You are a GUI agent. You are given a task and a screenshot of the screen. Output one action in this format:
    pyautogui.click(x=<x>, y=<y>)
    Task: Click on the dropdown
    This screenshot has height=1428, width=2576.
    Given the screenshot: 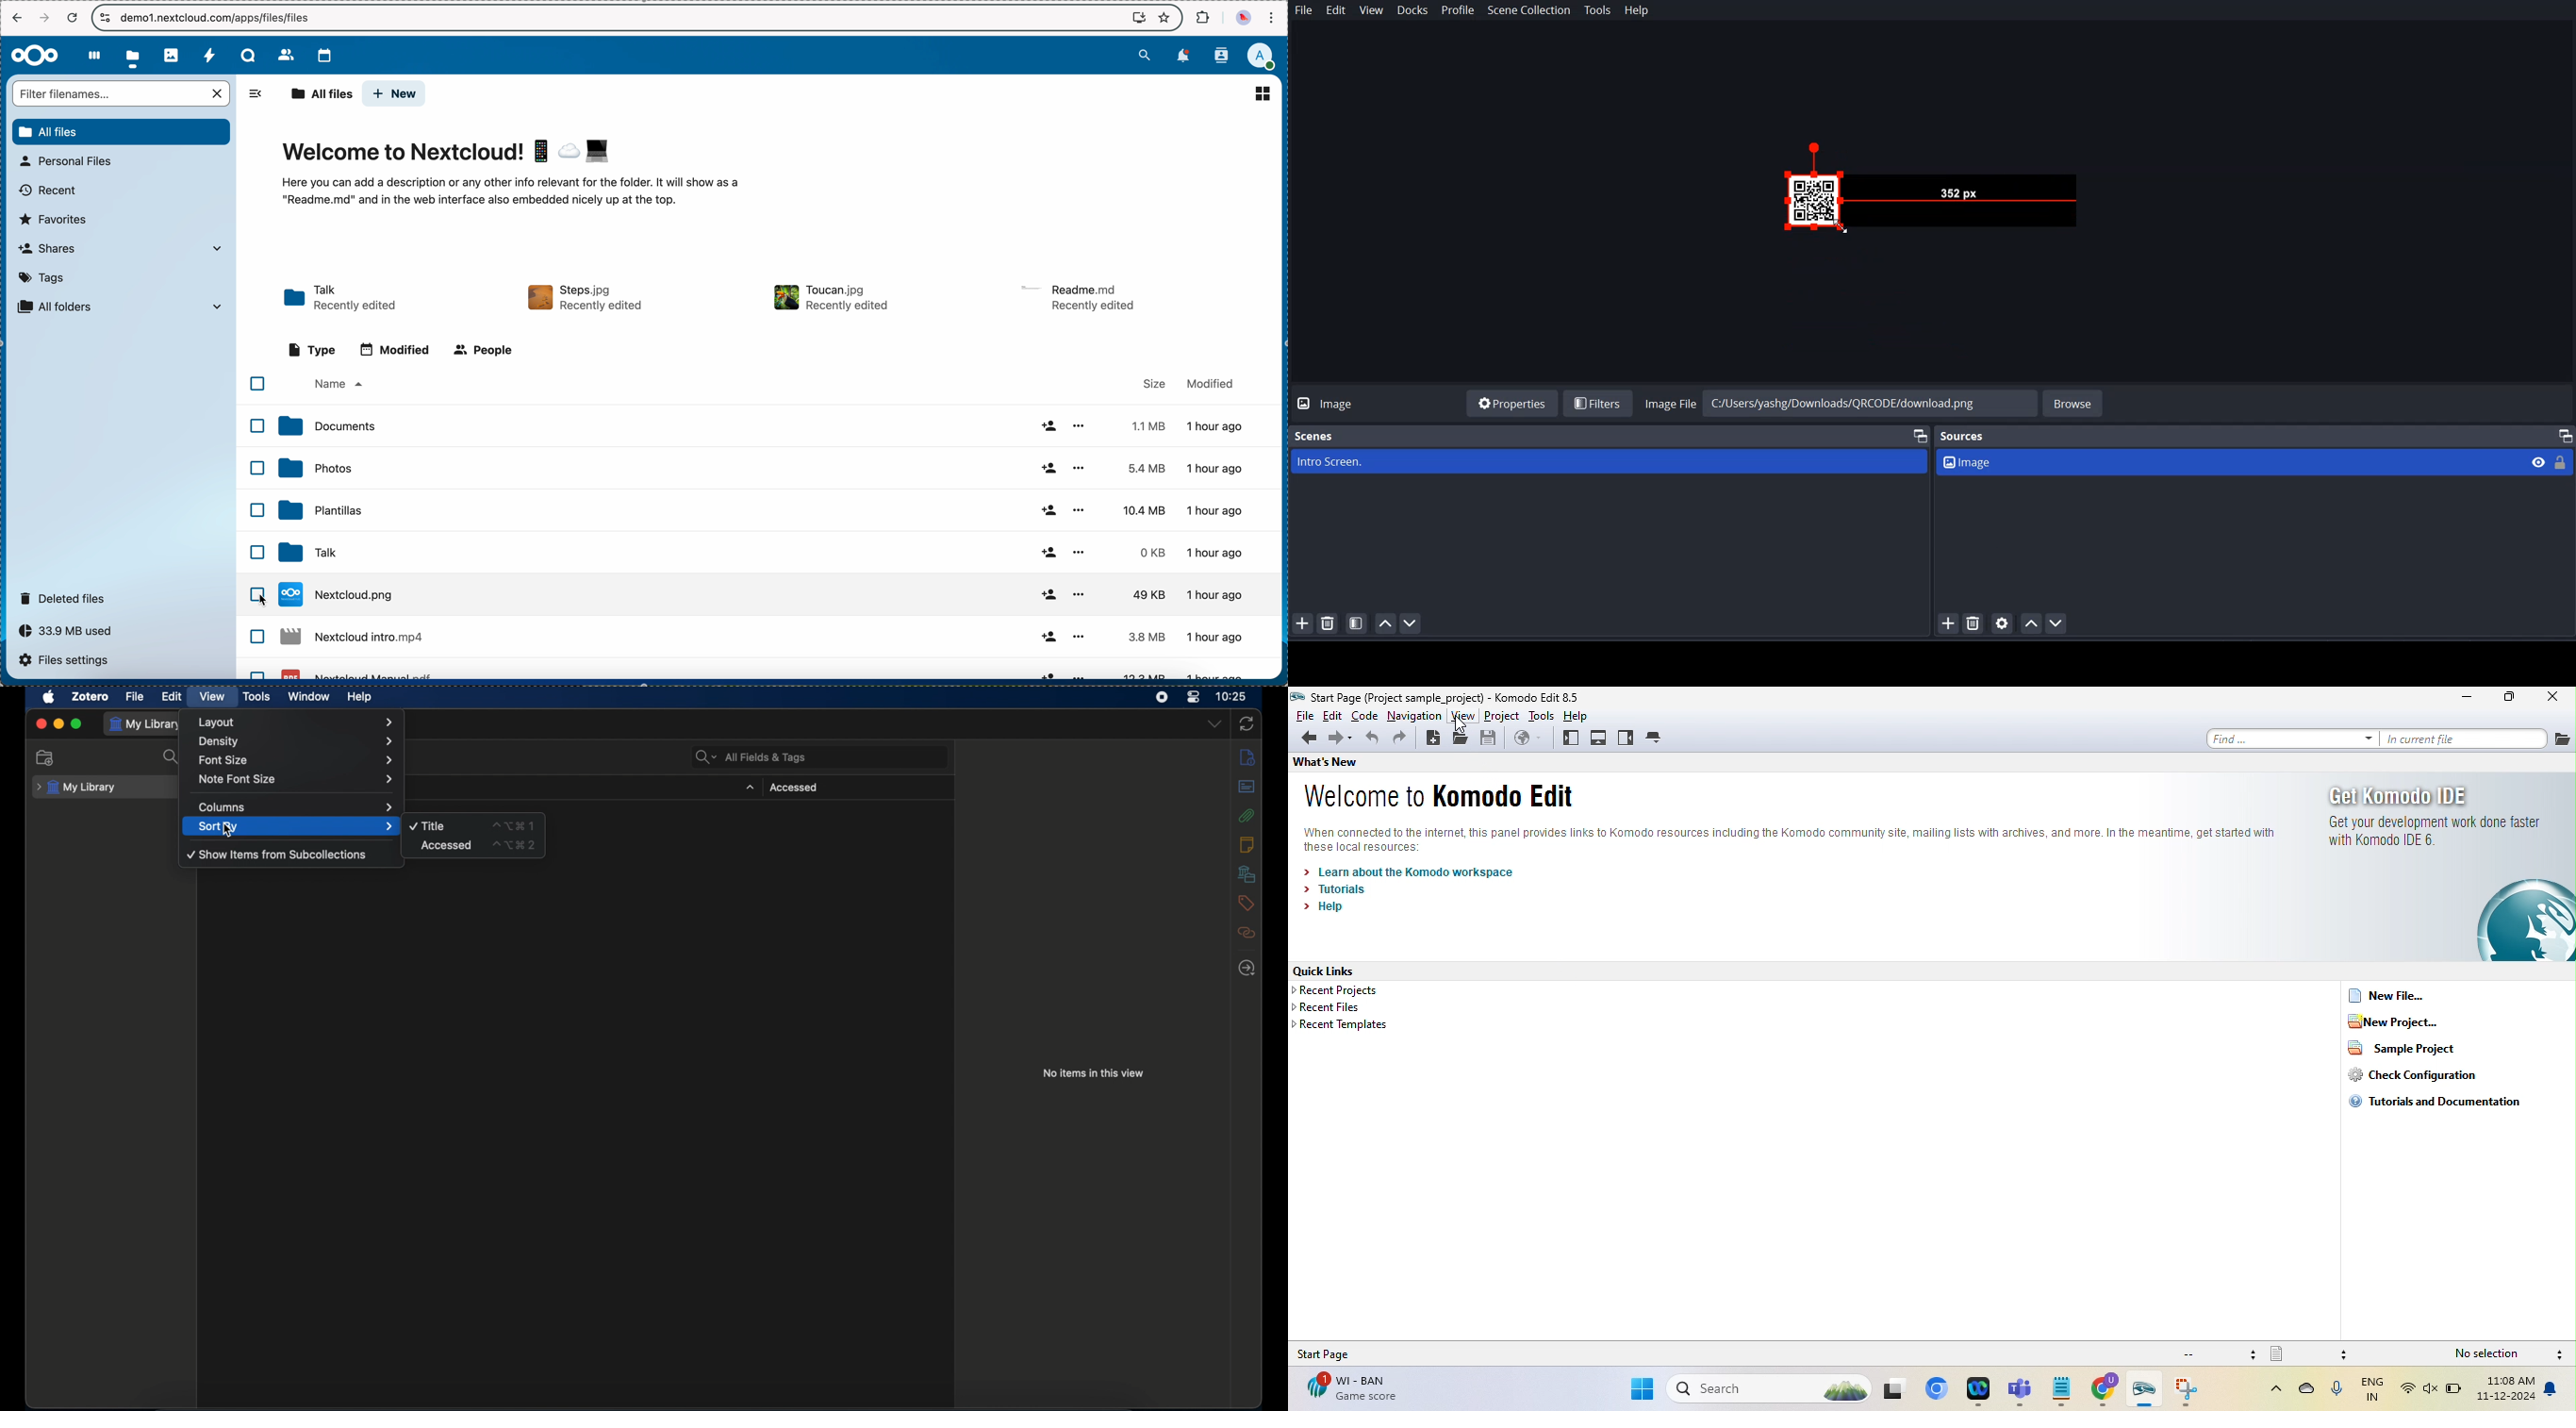 What is the action you would take?
    pyautogui.click(x=749, y=787)
    